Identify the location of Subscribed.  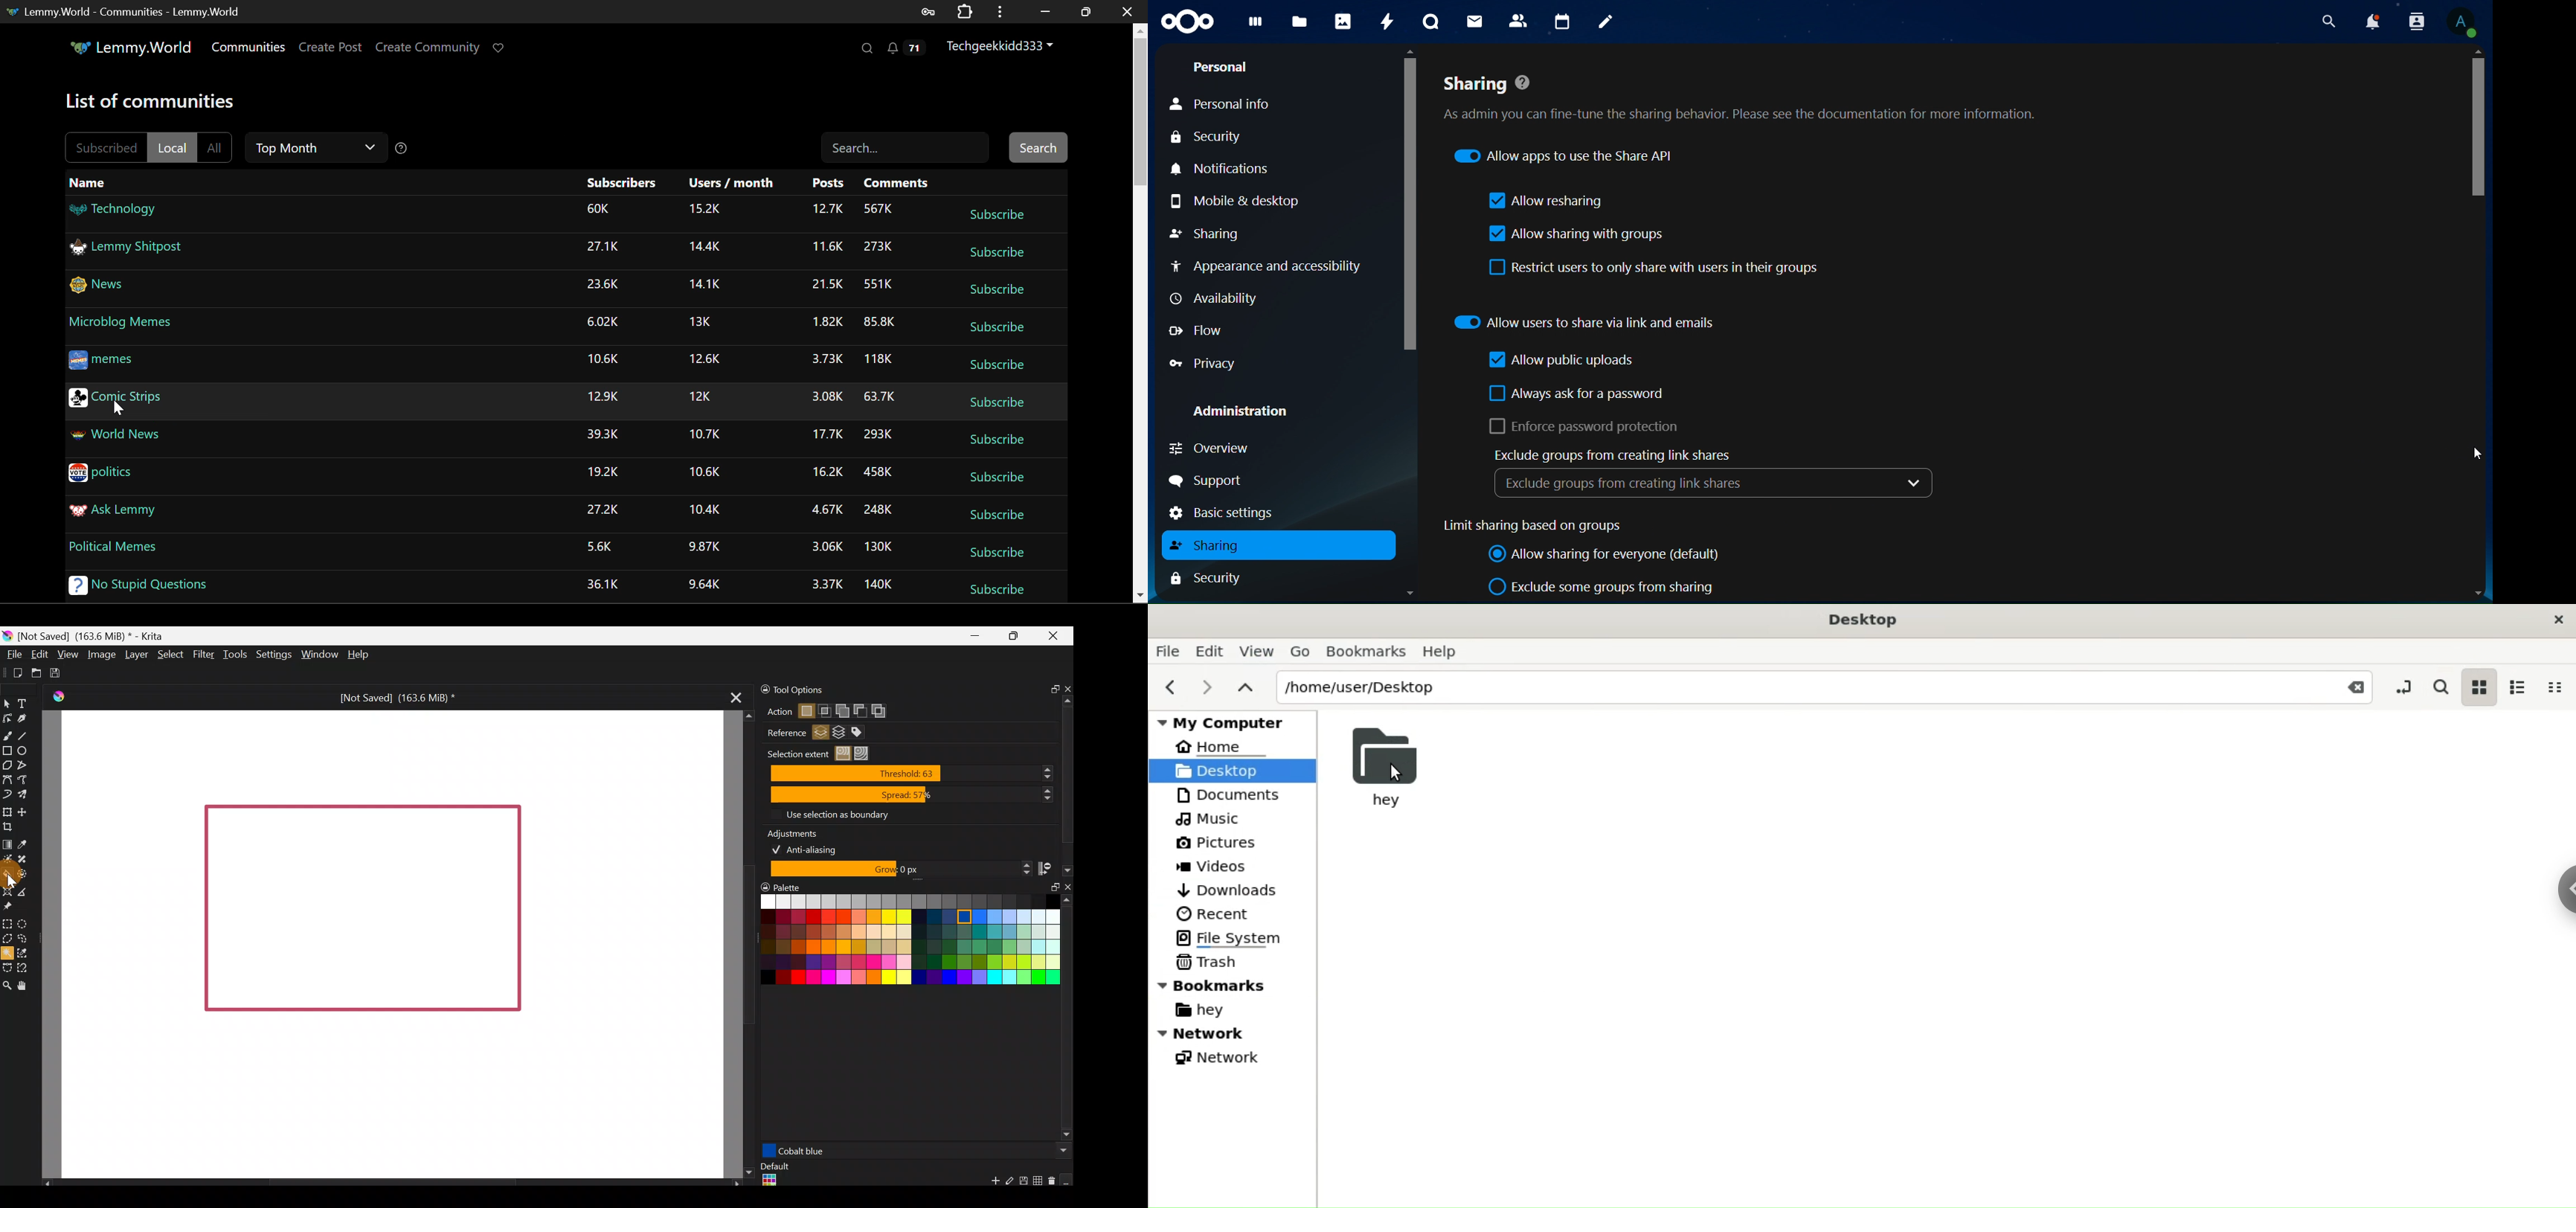
(105, 146).